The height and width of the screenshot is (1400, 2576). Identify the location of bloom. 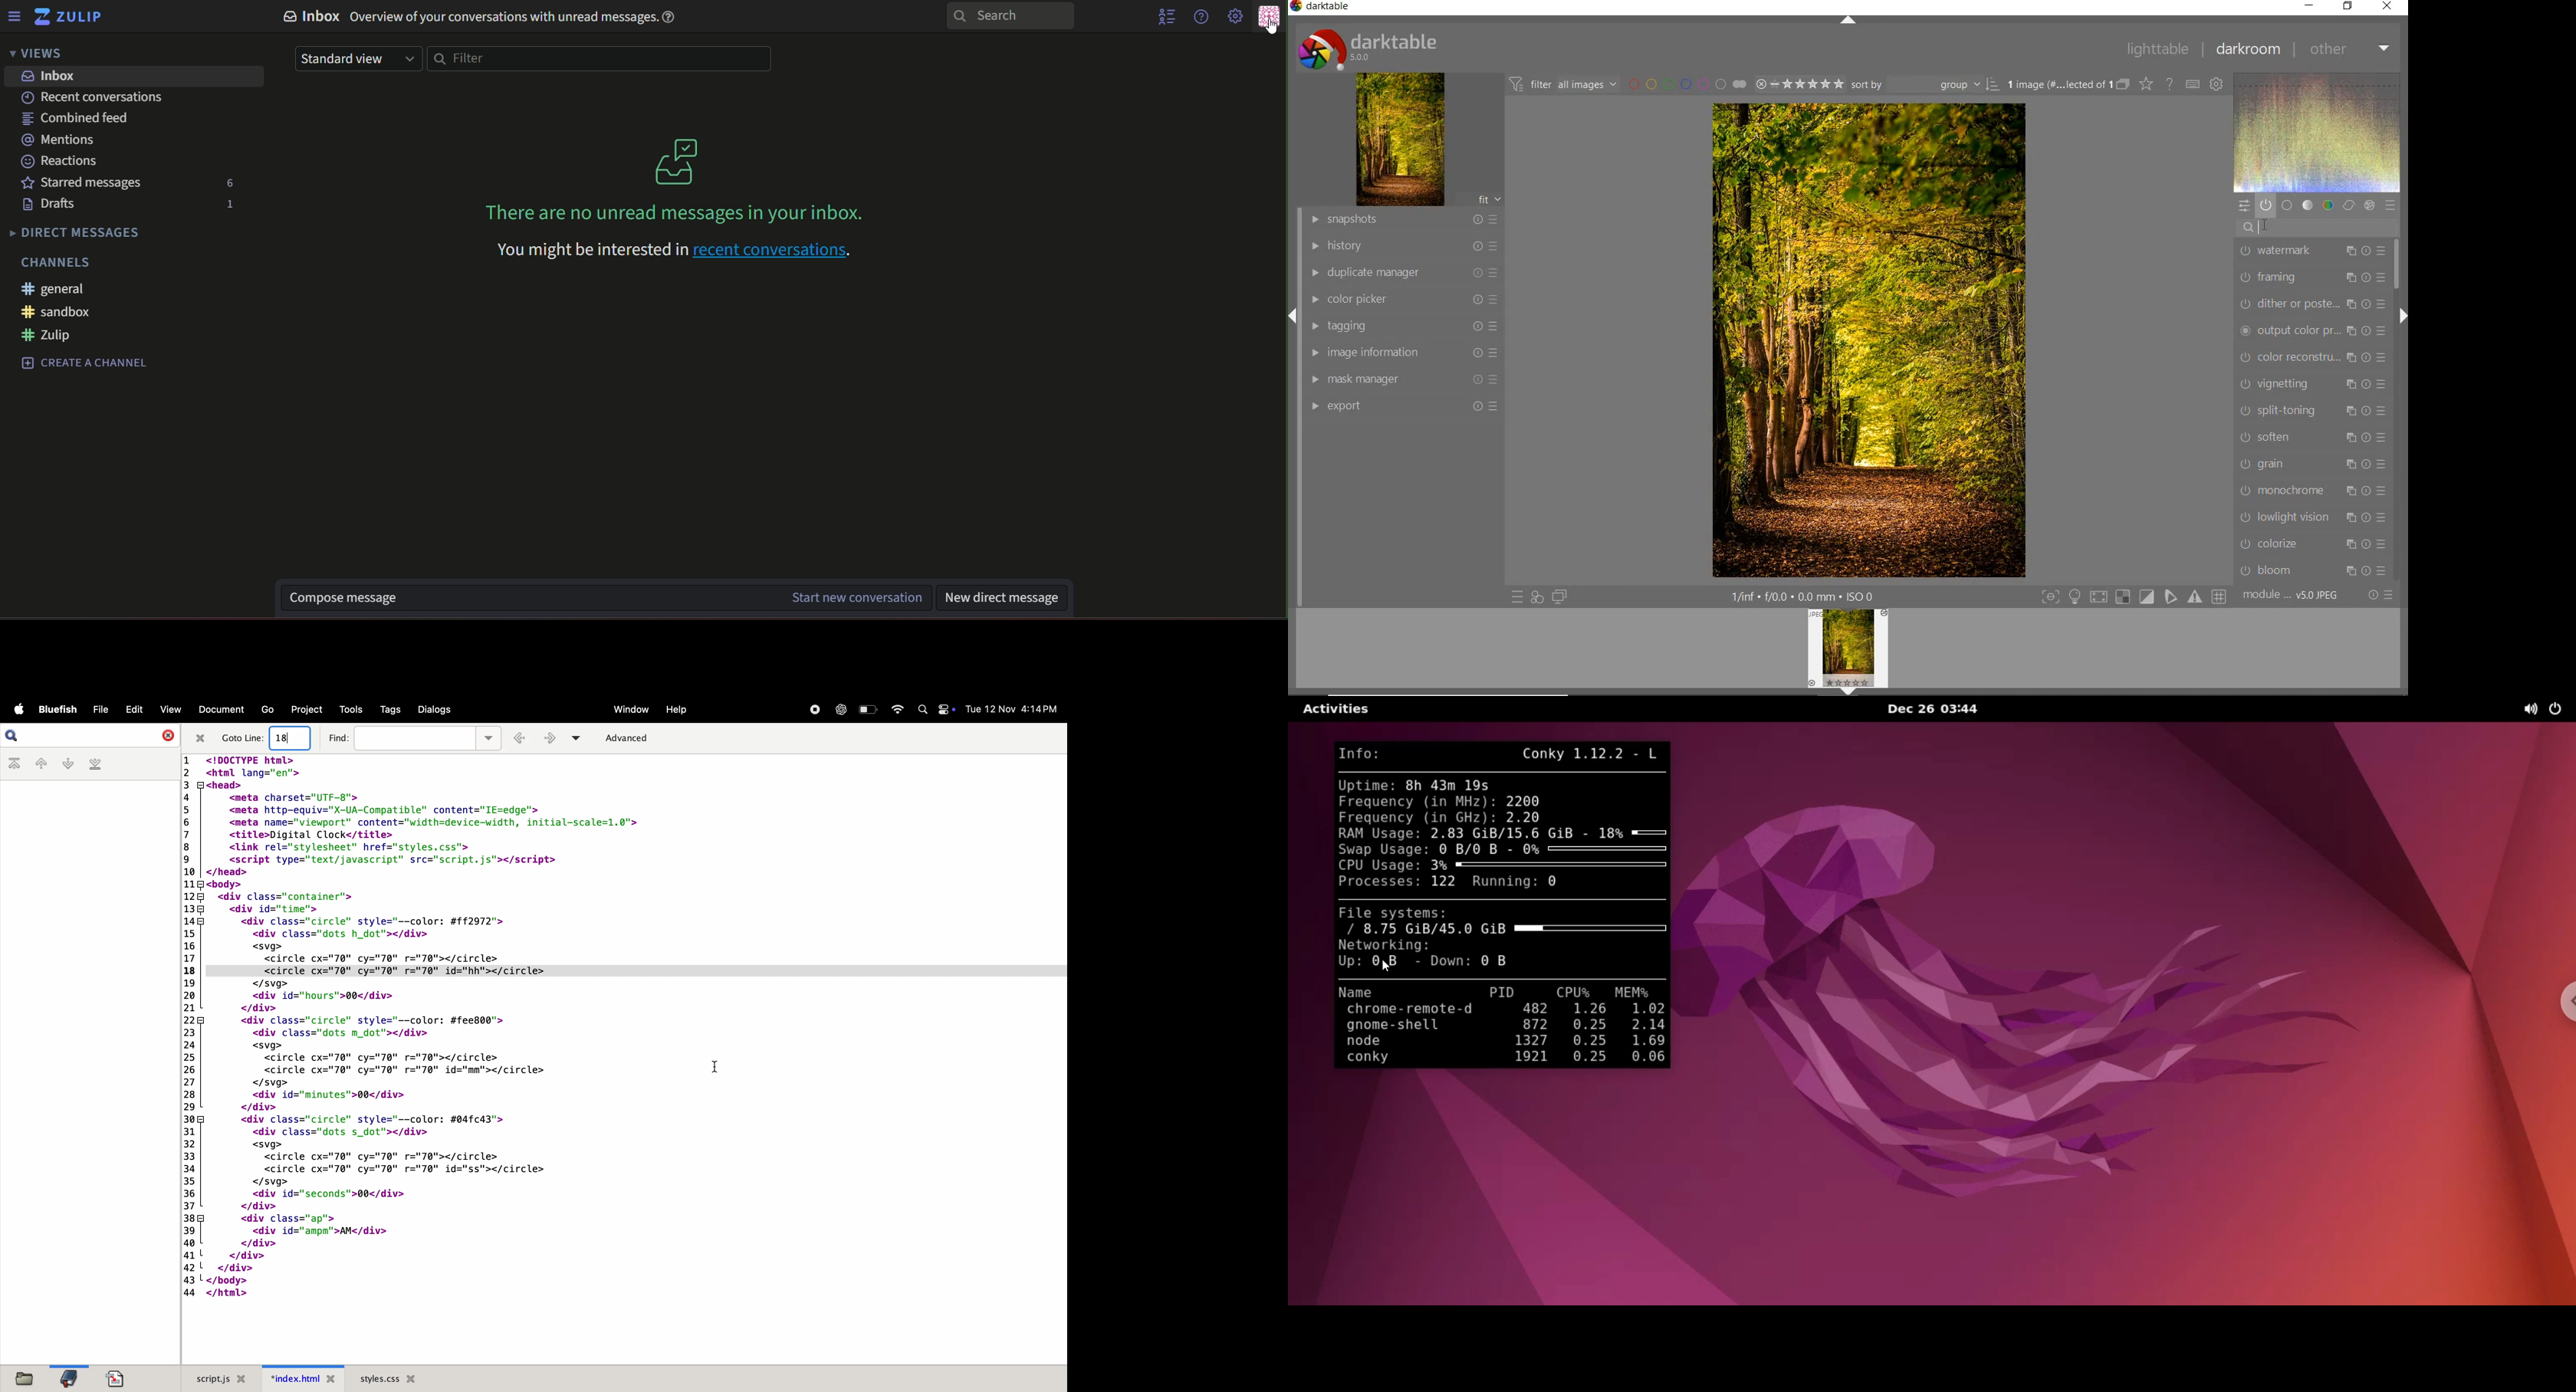
(2312, 570).